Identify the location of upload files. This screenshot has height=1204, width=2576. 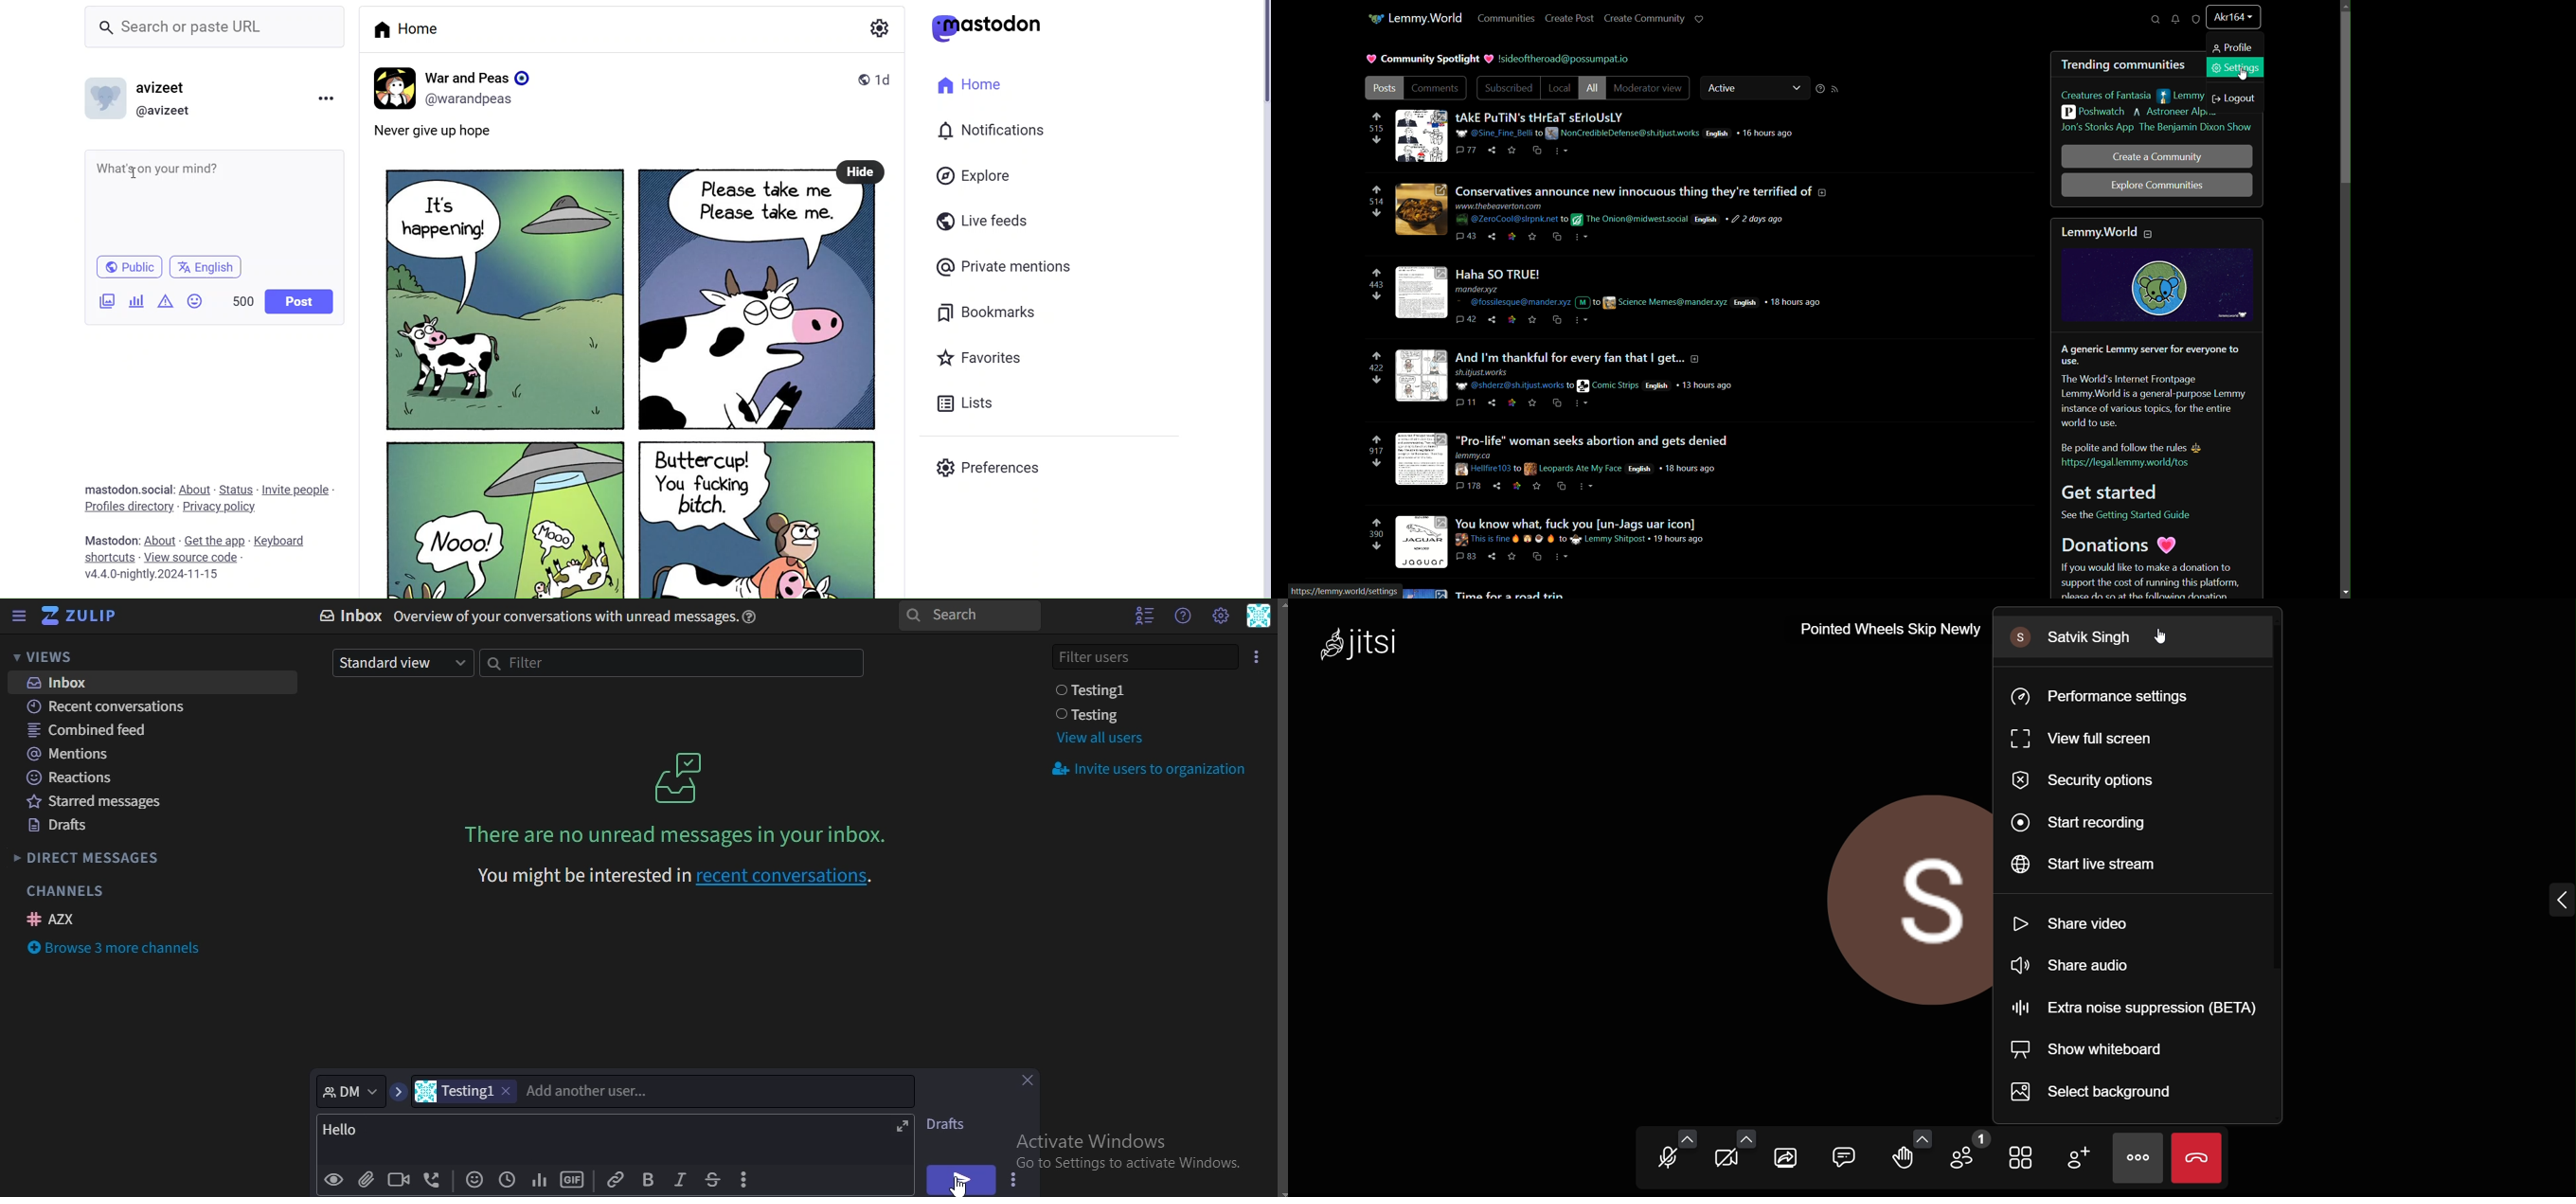
(367, 1181).